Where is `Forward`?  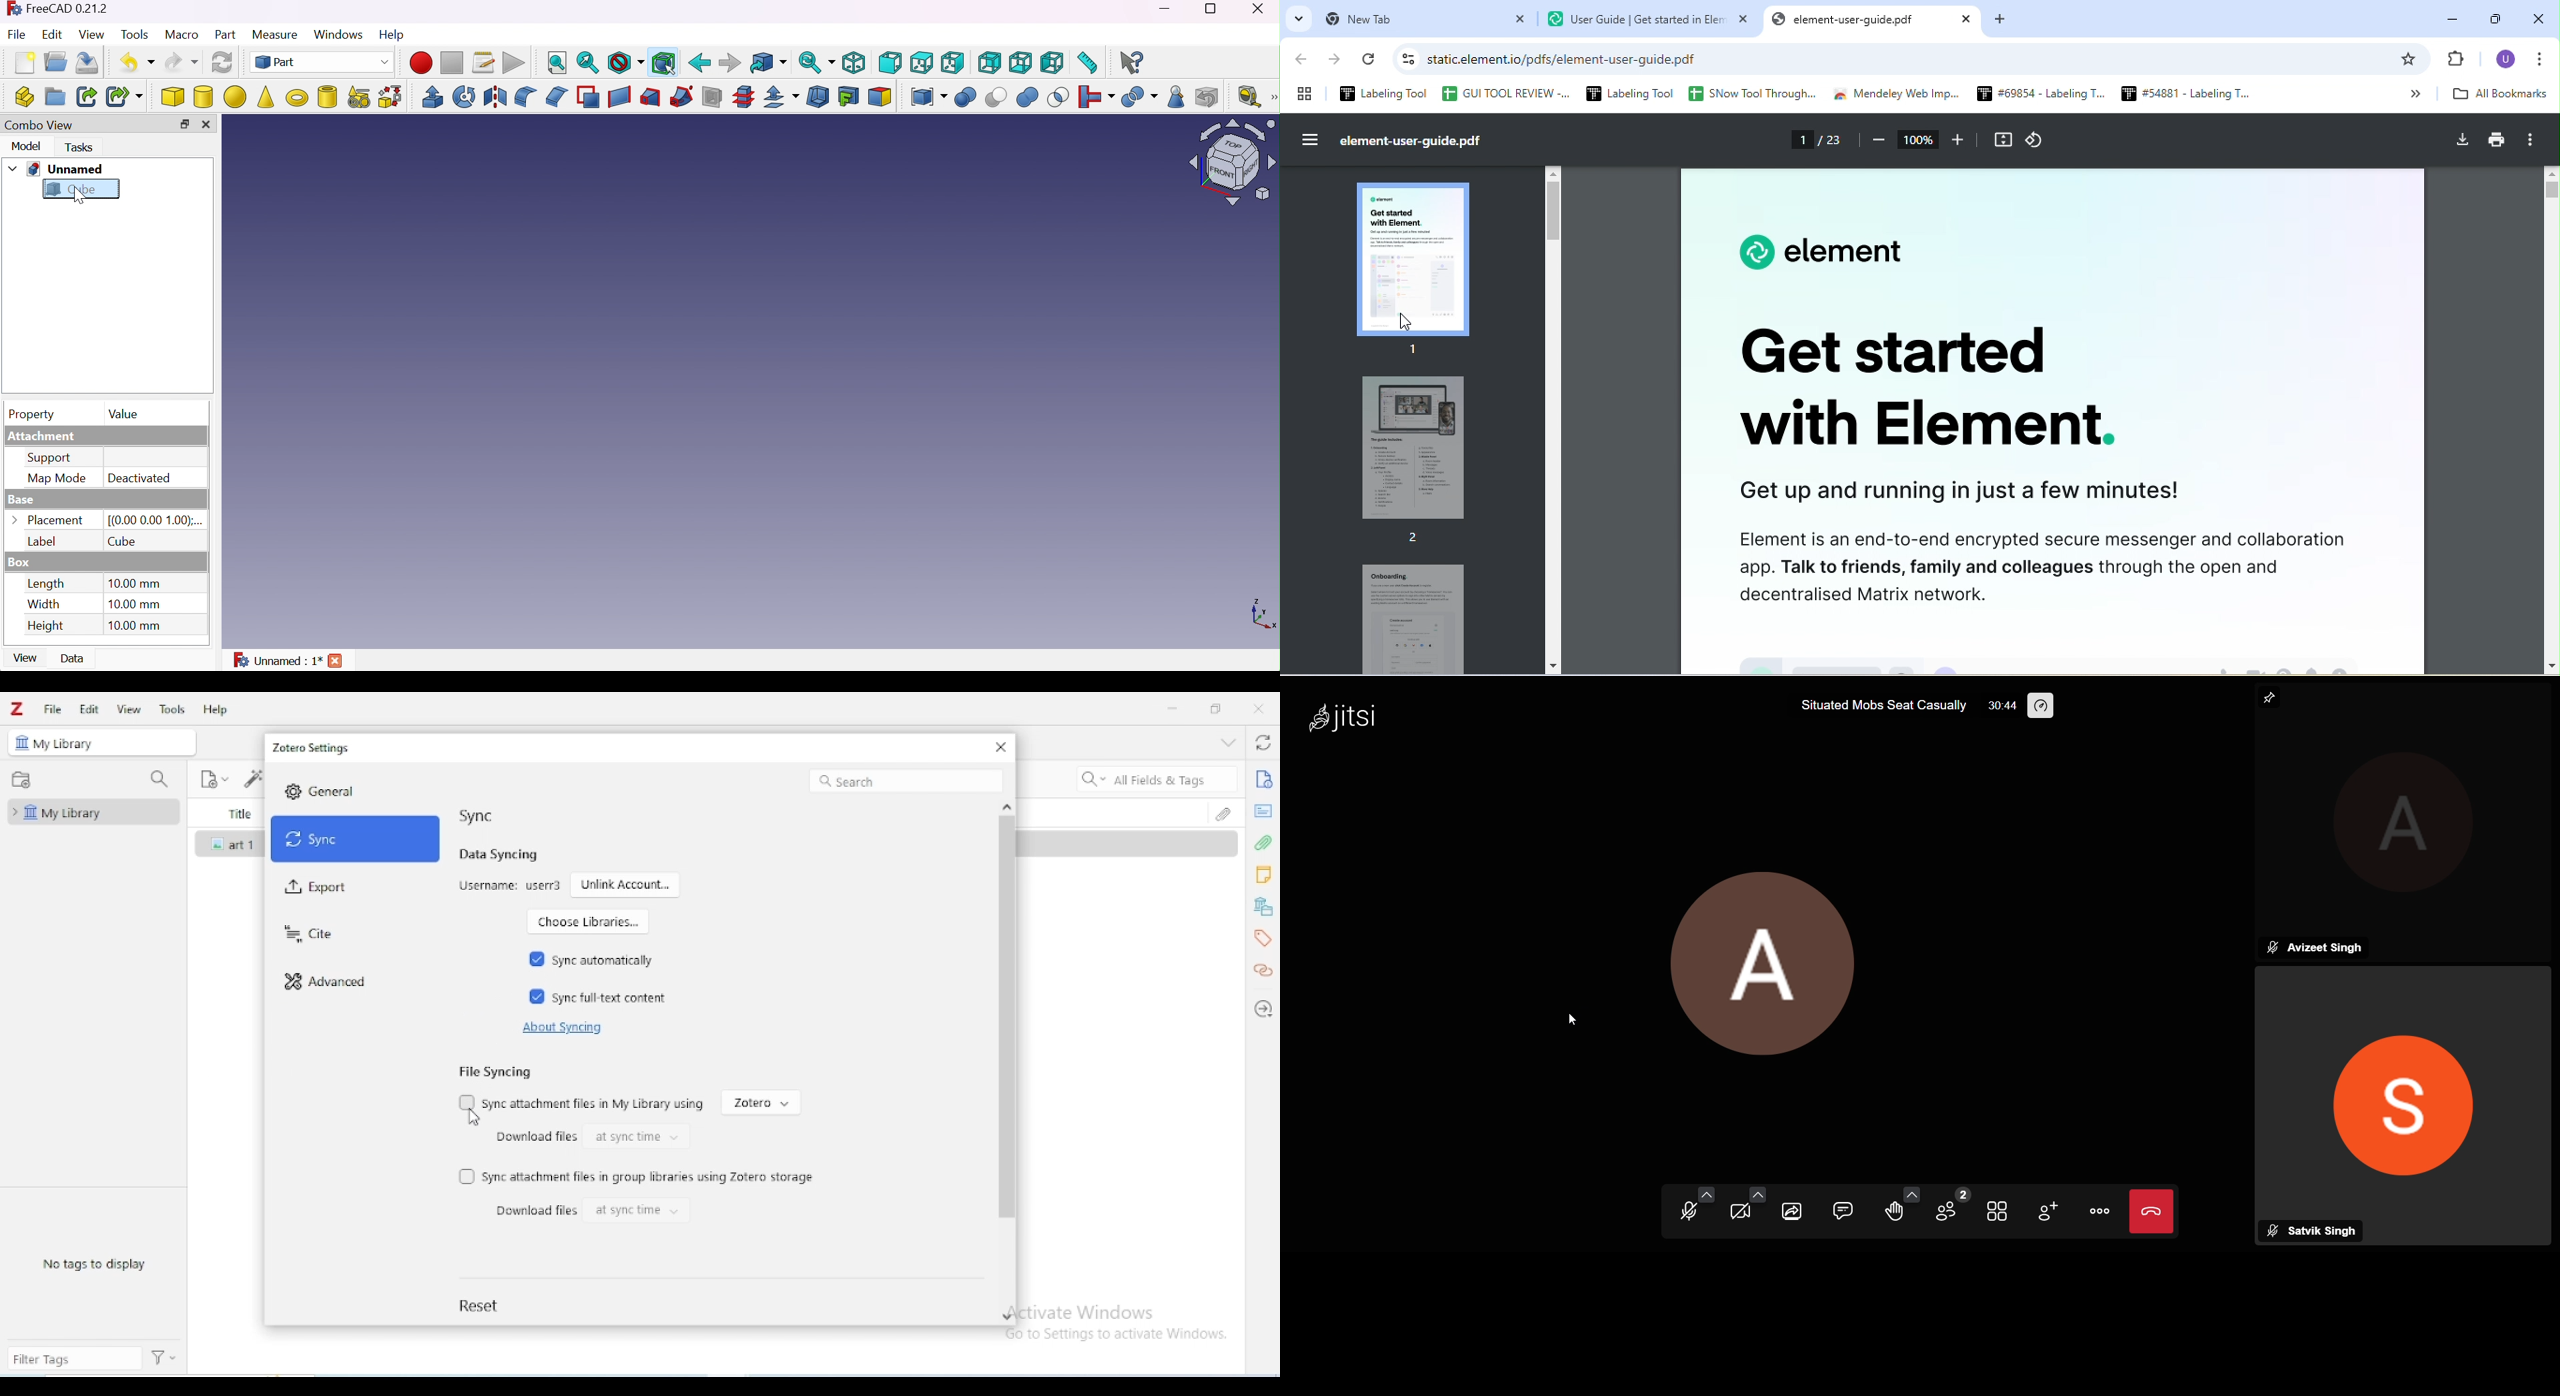
Forward is located at coordinates (729, 64).